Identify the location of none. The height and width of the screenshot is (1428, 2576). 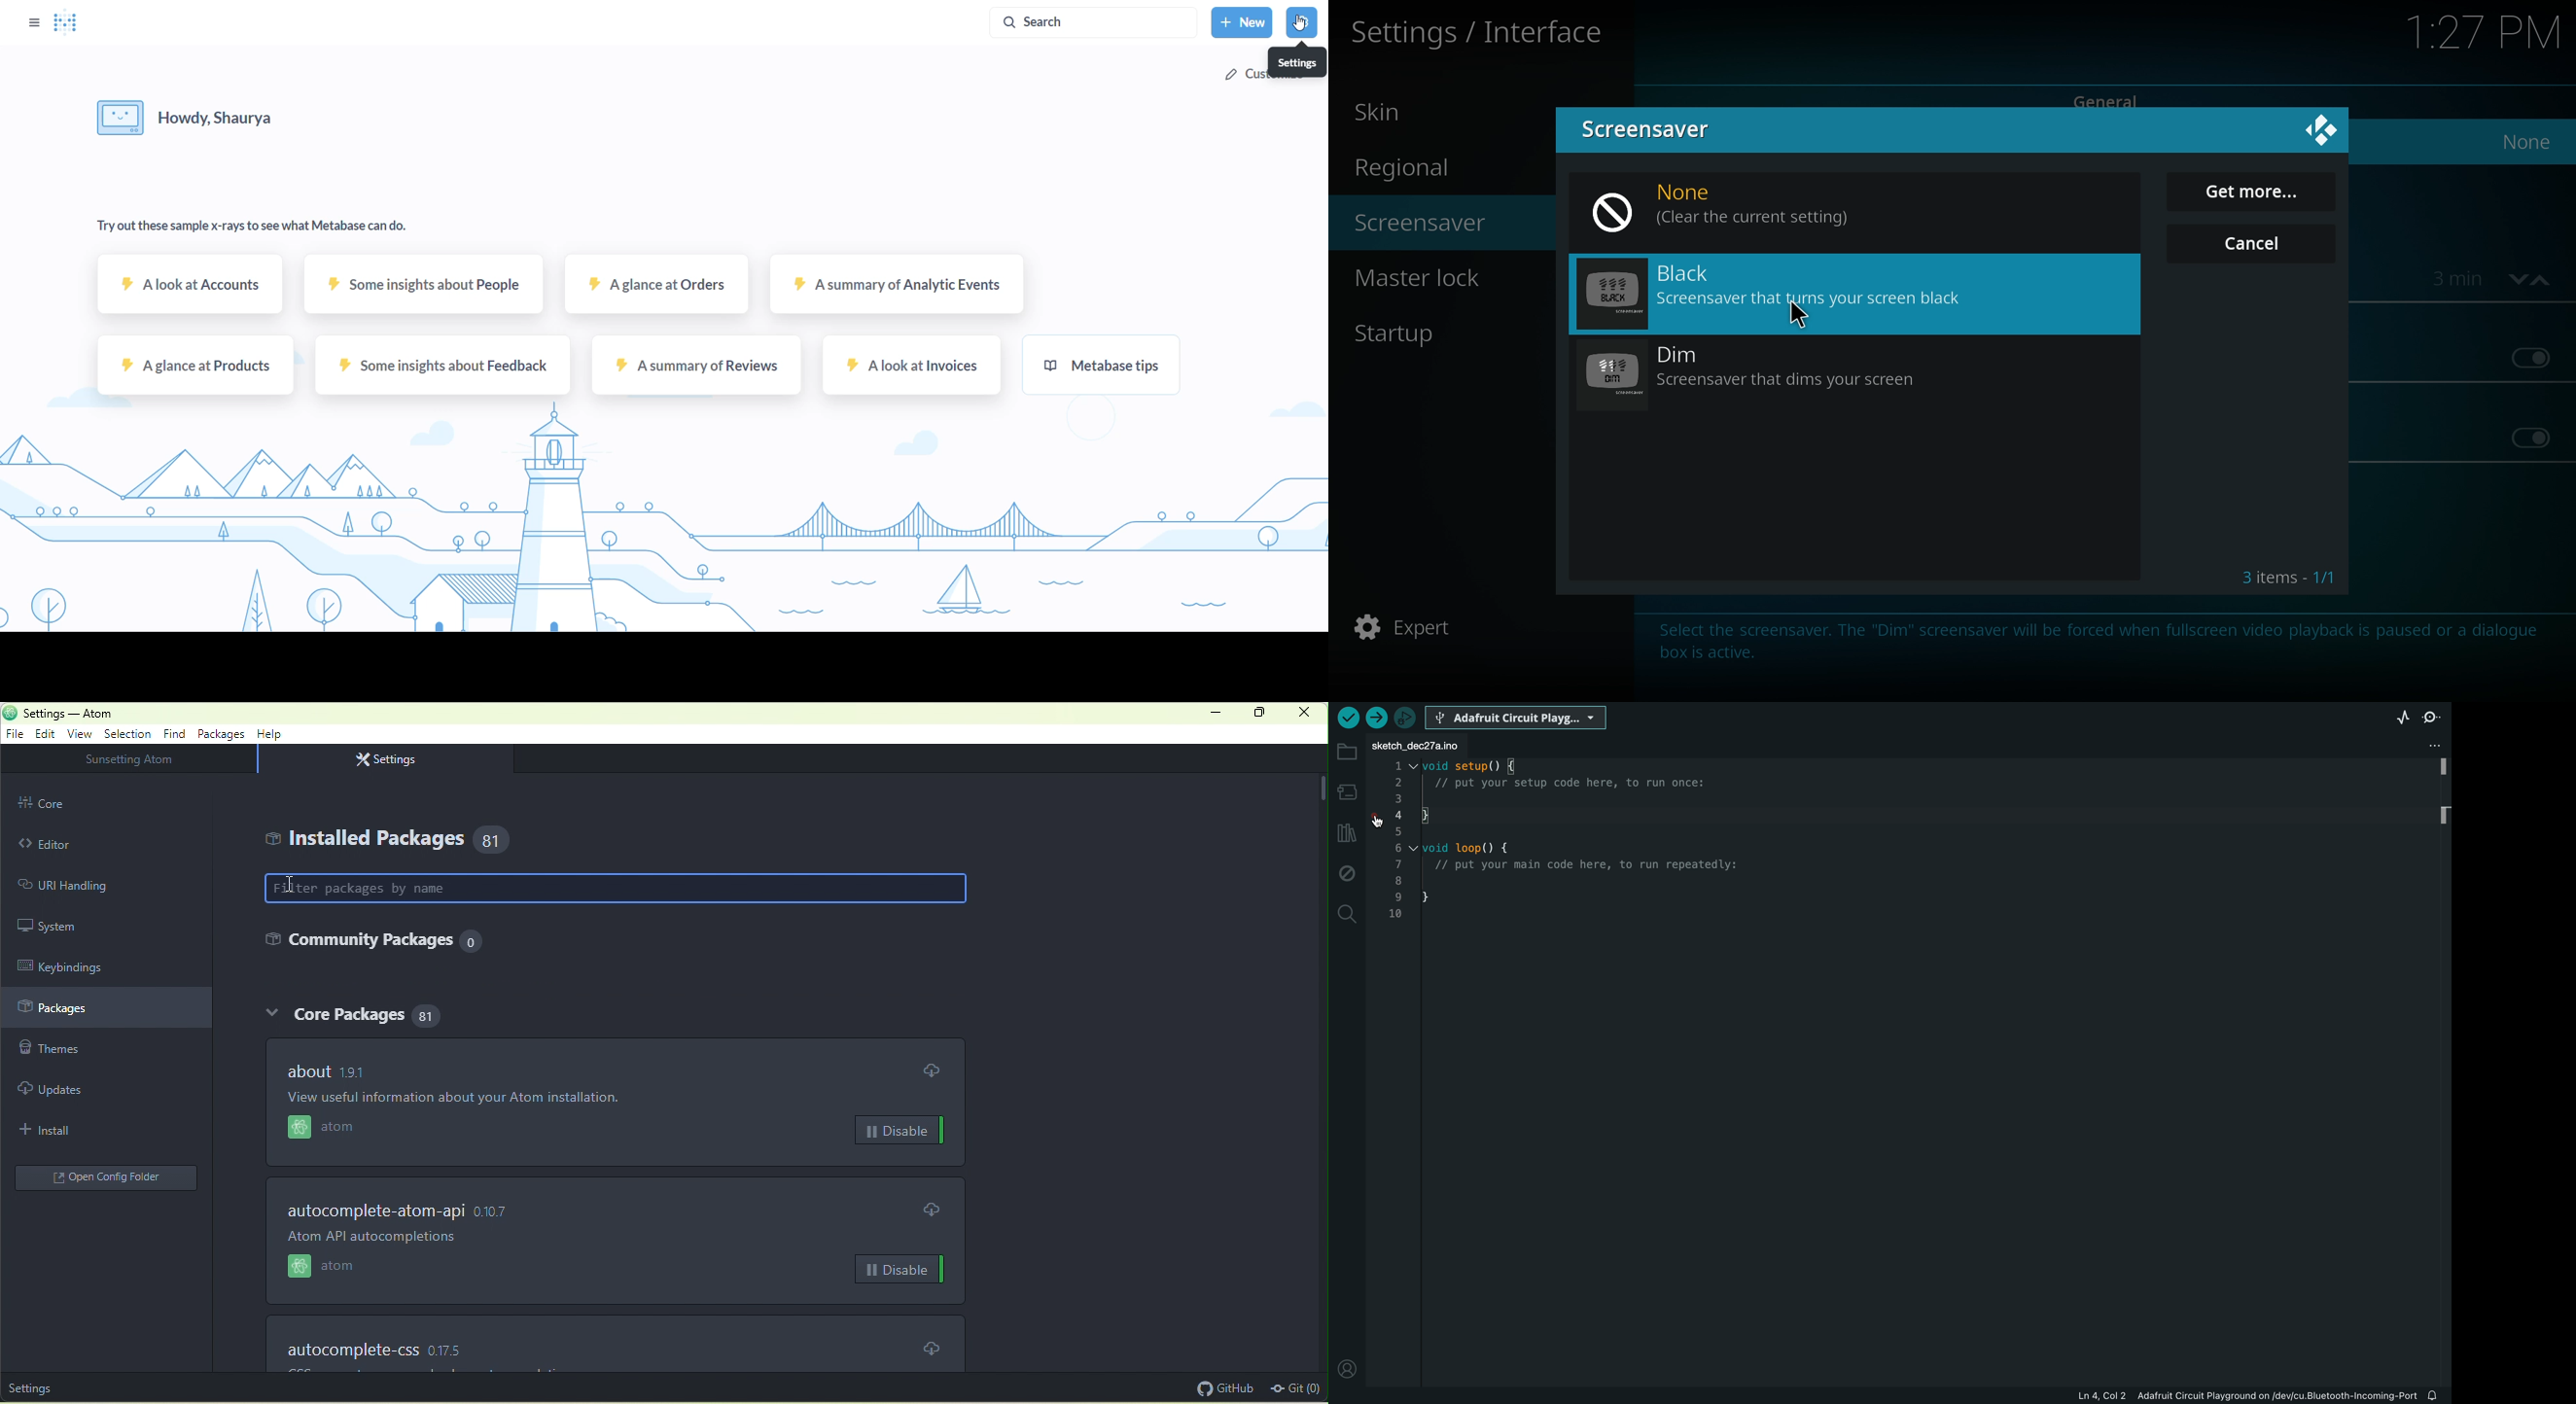
(1740, 203).